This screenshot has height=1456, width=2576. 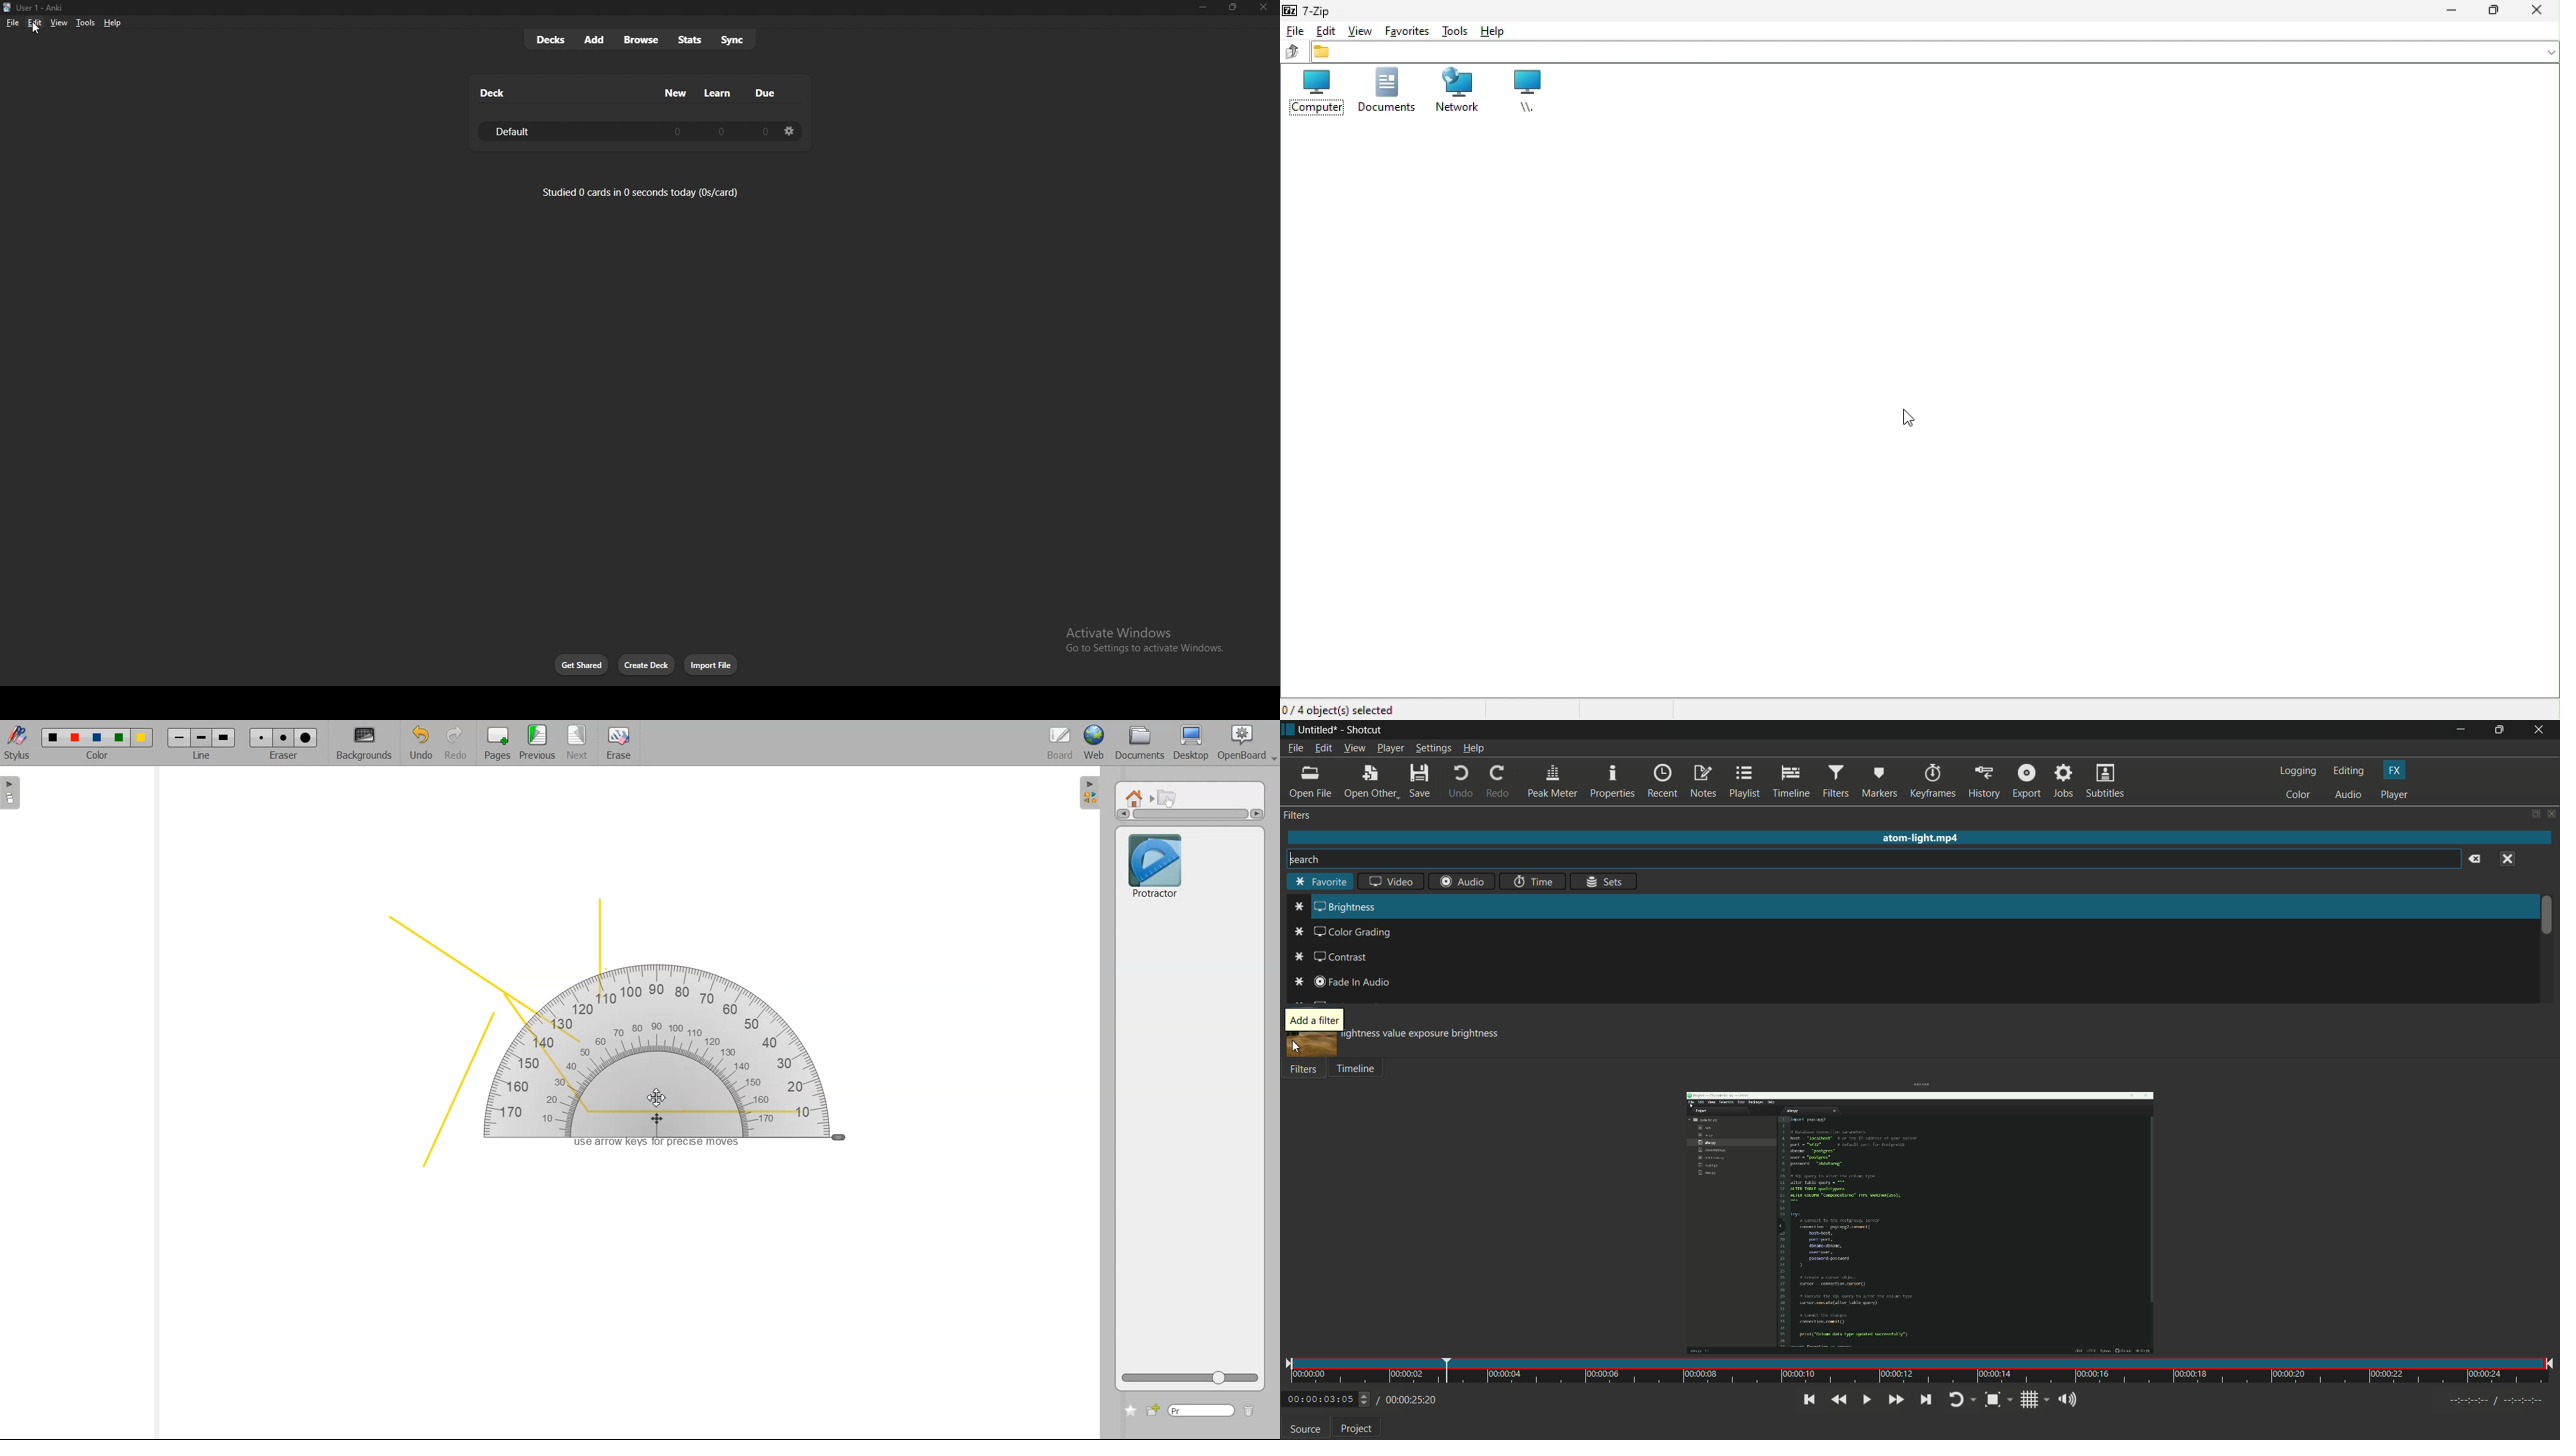 What do you see at coordinates (1423, 1034) in the screenshot?
I see `text` at bounding box center [1423, 1034].